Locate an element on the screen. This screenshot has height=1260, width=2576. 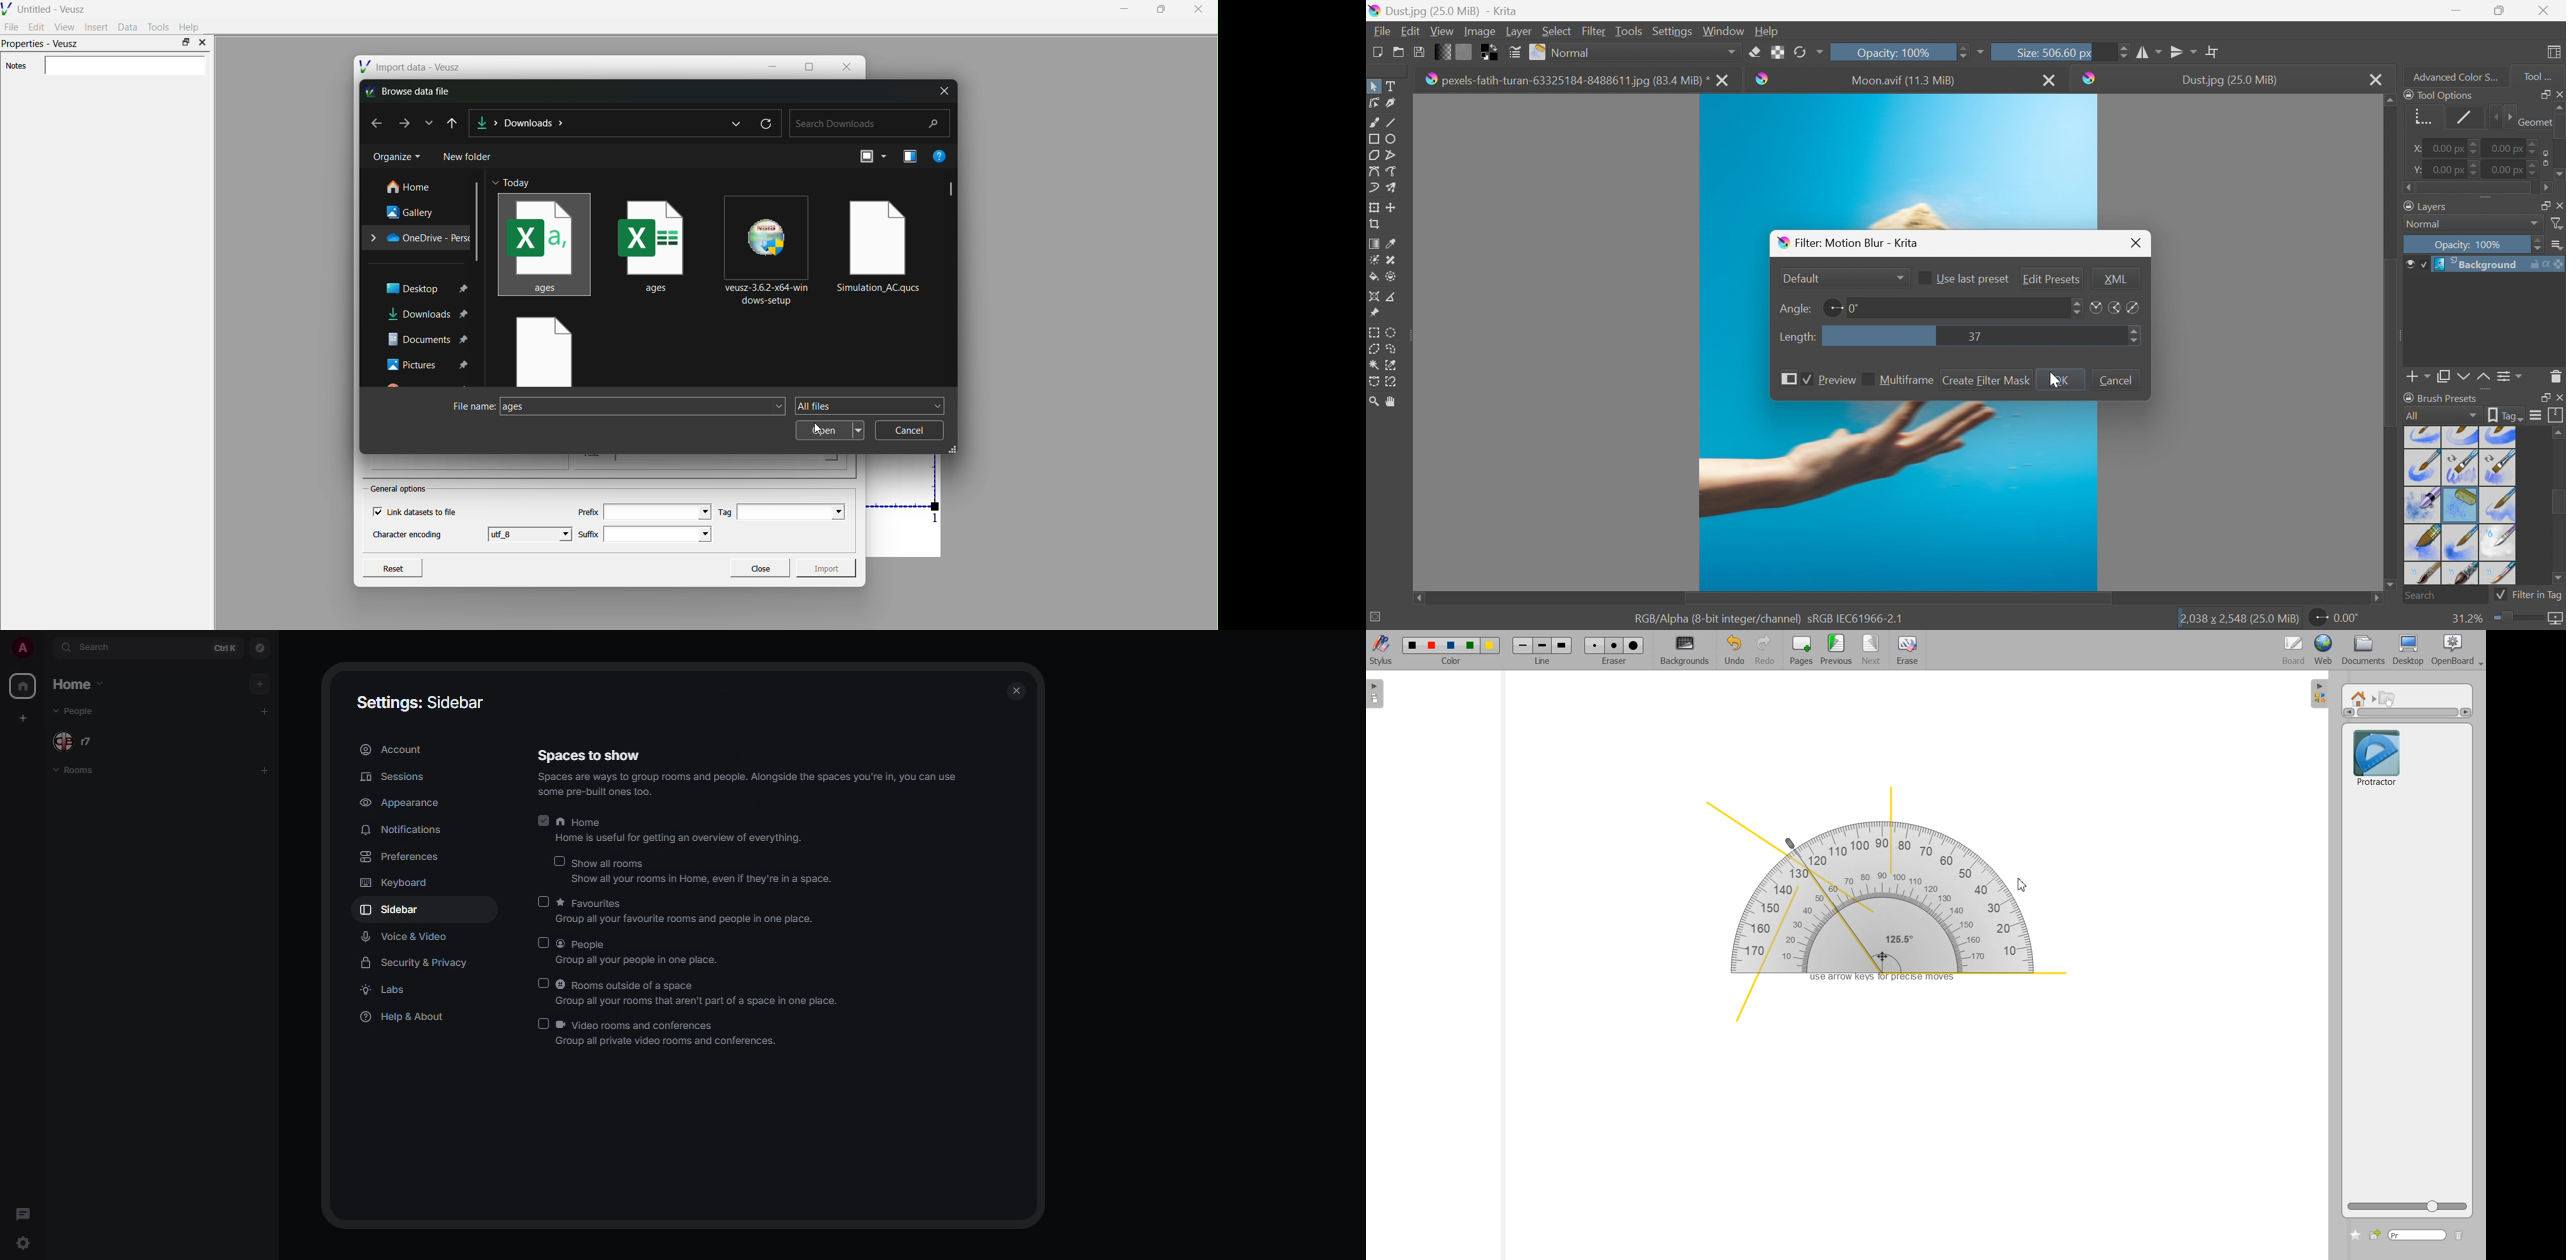
labs is located at coordinates (389, 991).